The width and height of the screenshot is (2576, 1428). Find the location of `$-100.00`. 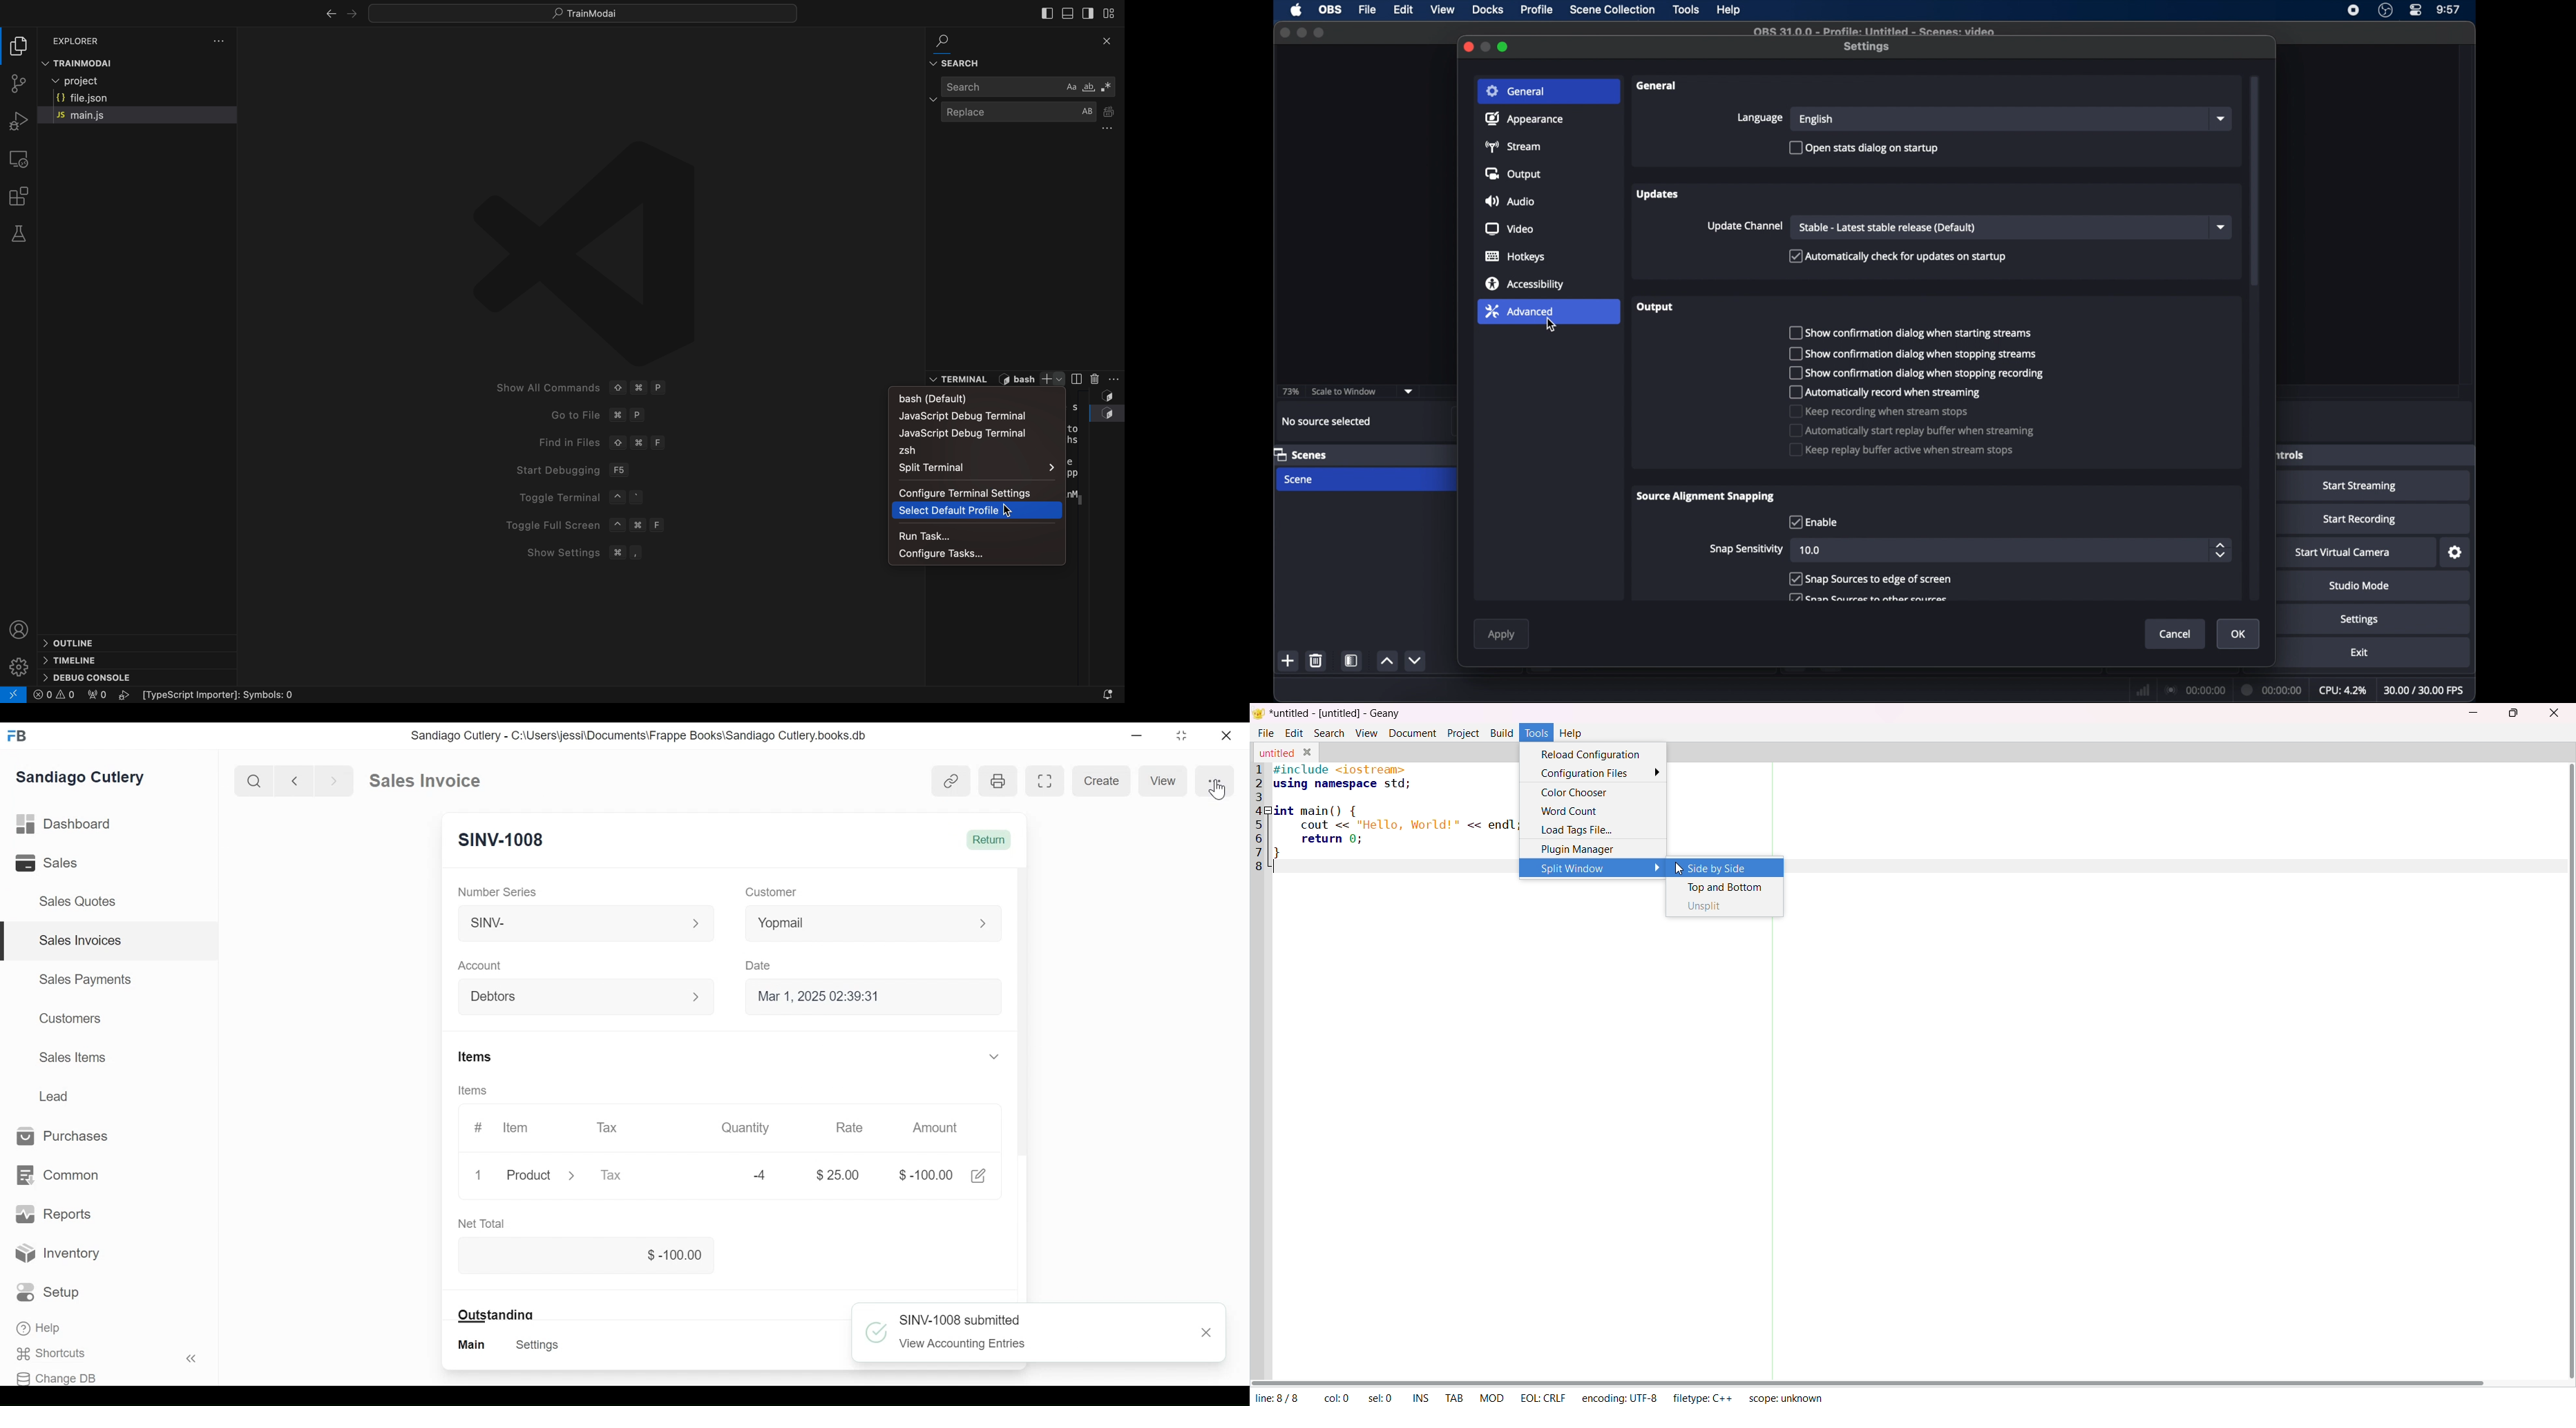

$-100.00 is located at coordinates (585, 1254).